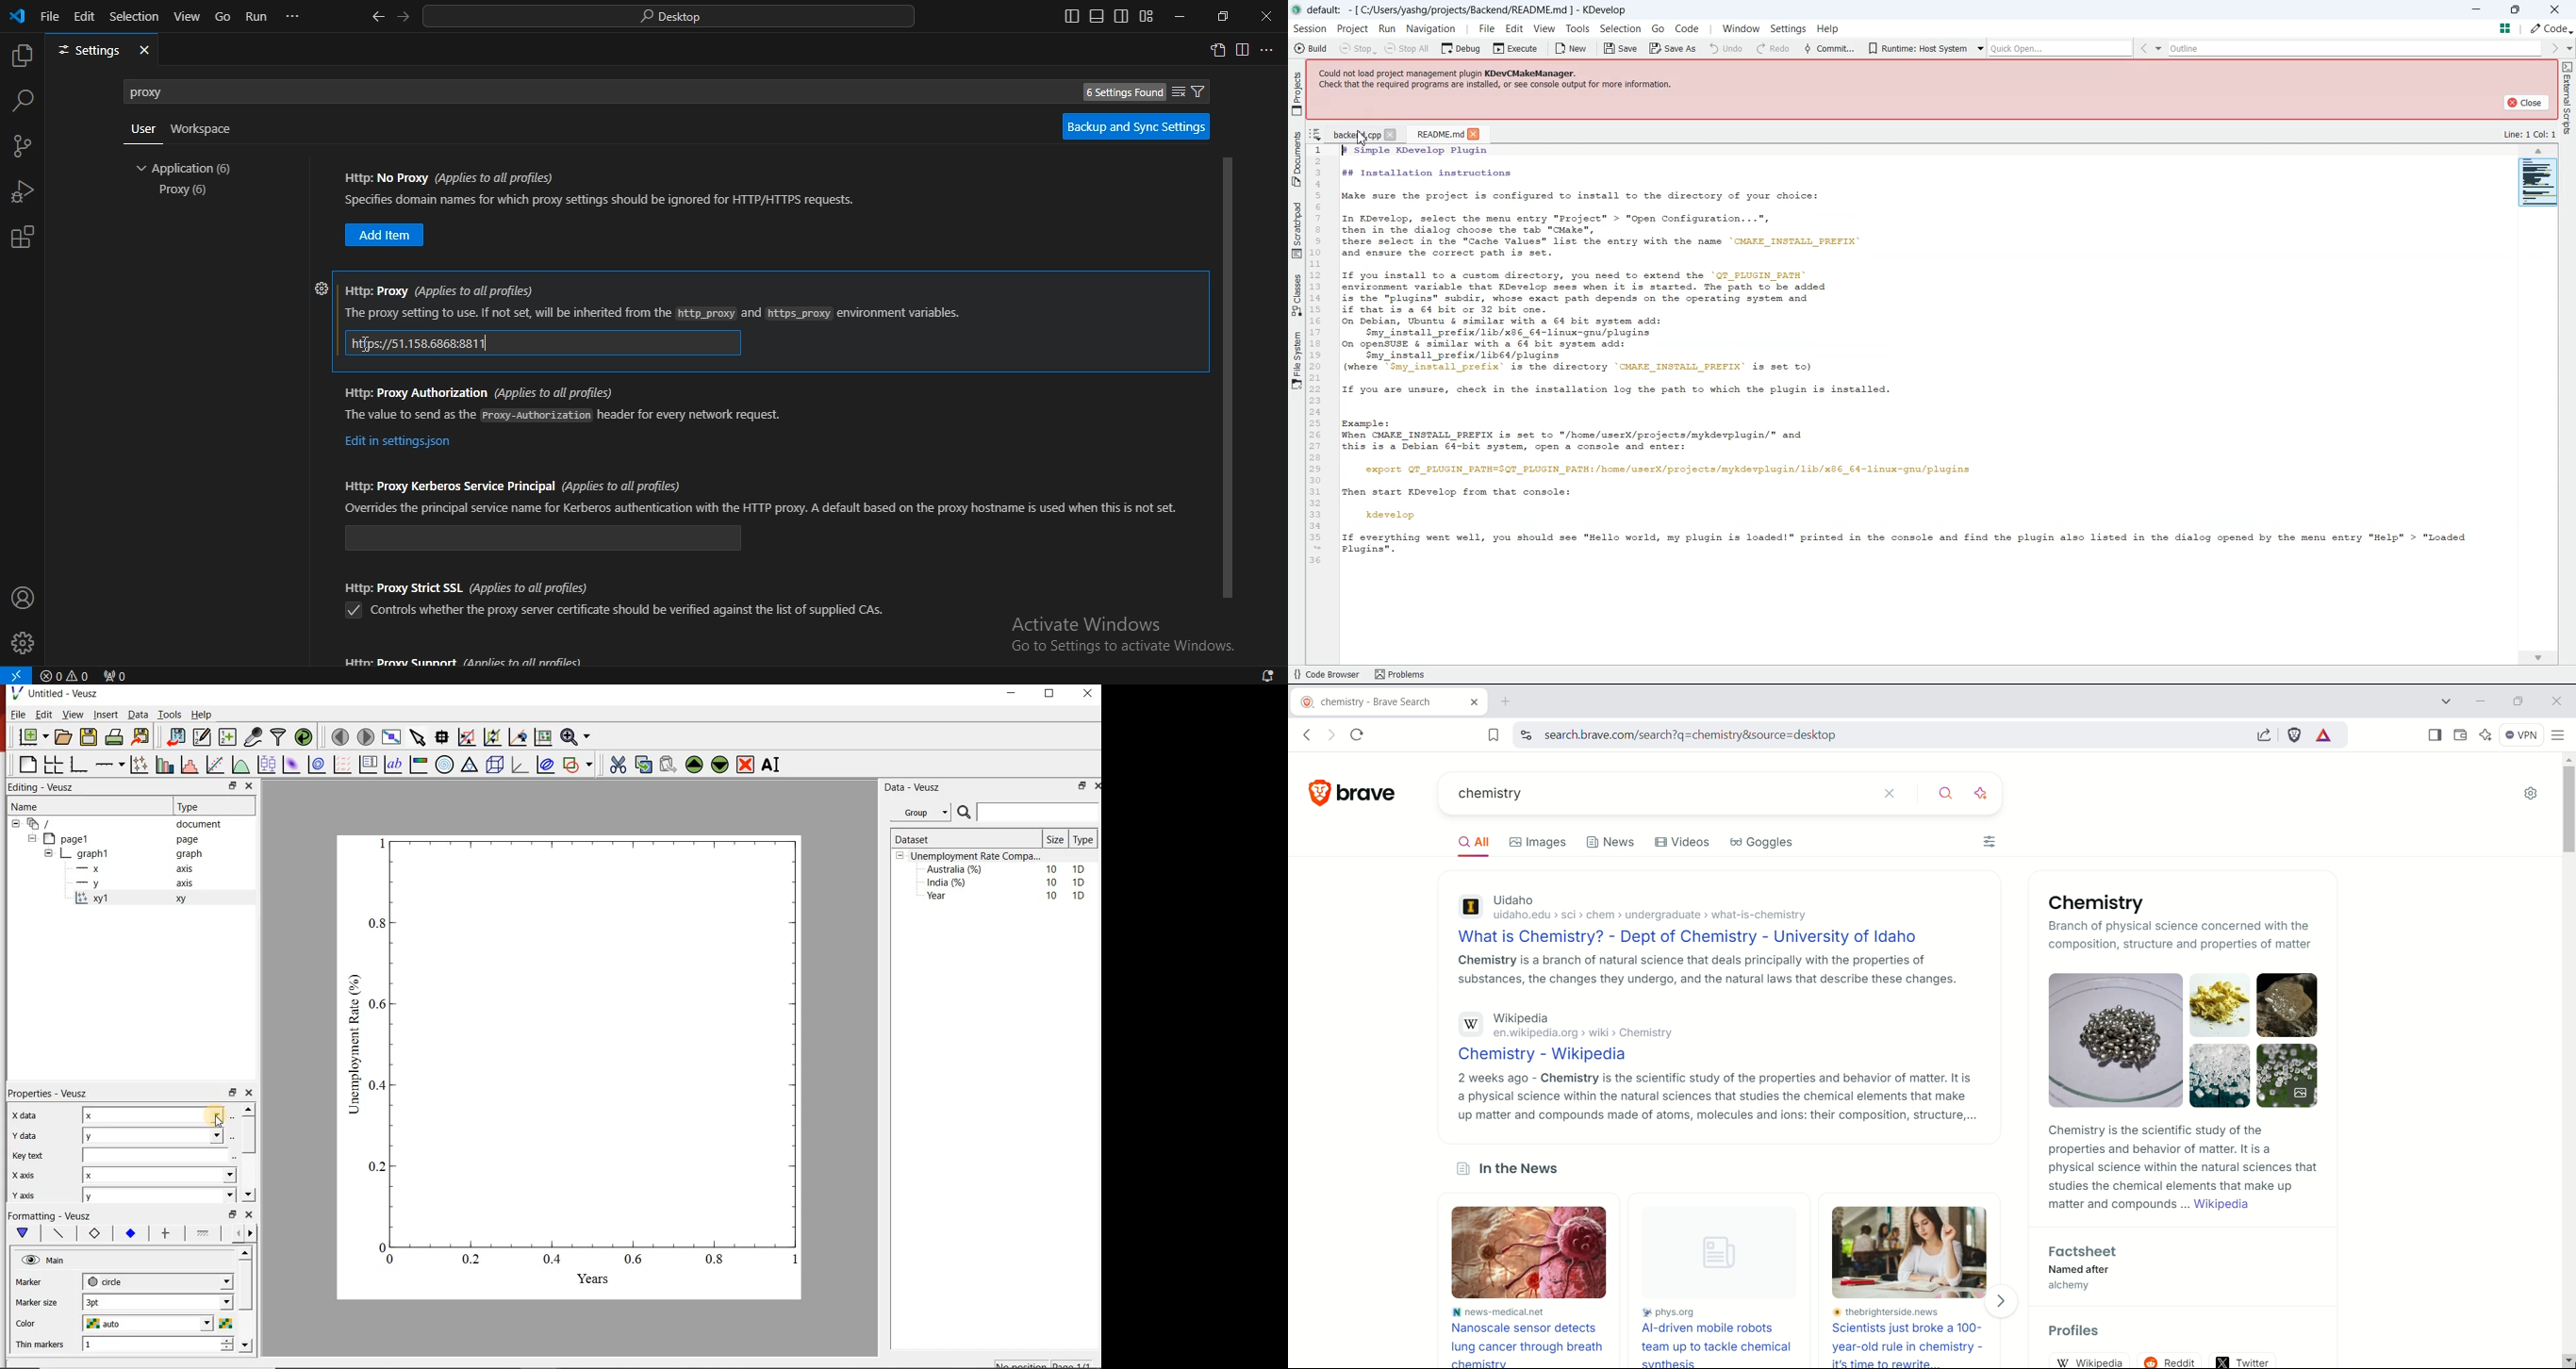 This screenshot has width=2576, height=1372. I want to click on texthttps: proxy strict SSL, so click(629, 610).